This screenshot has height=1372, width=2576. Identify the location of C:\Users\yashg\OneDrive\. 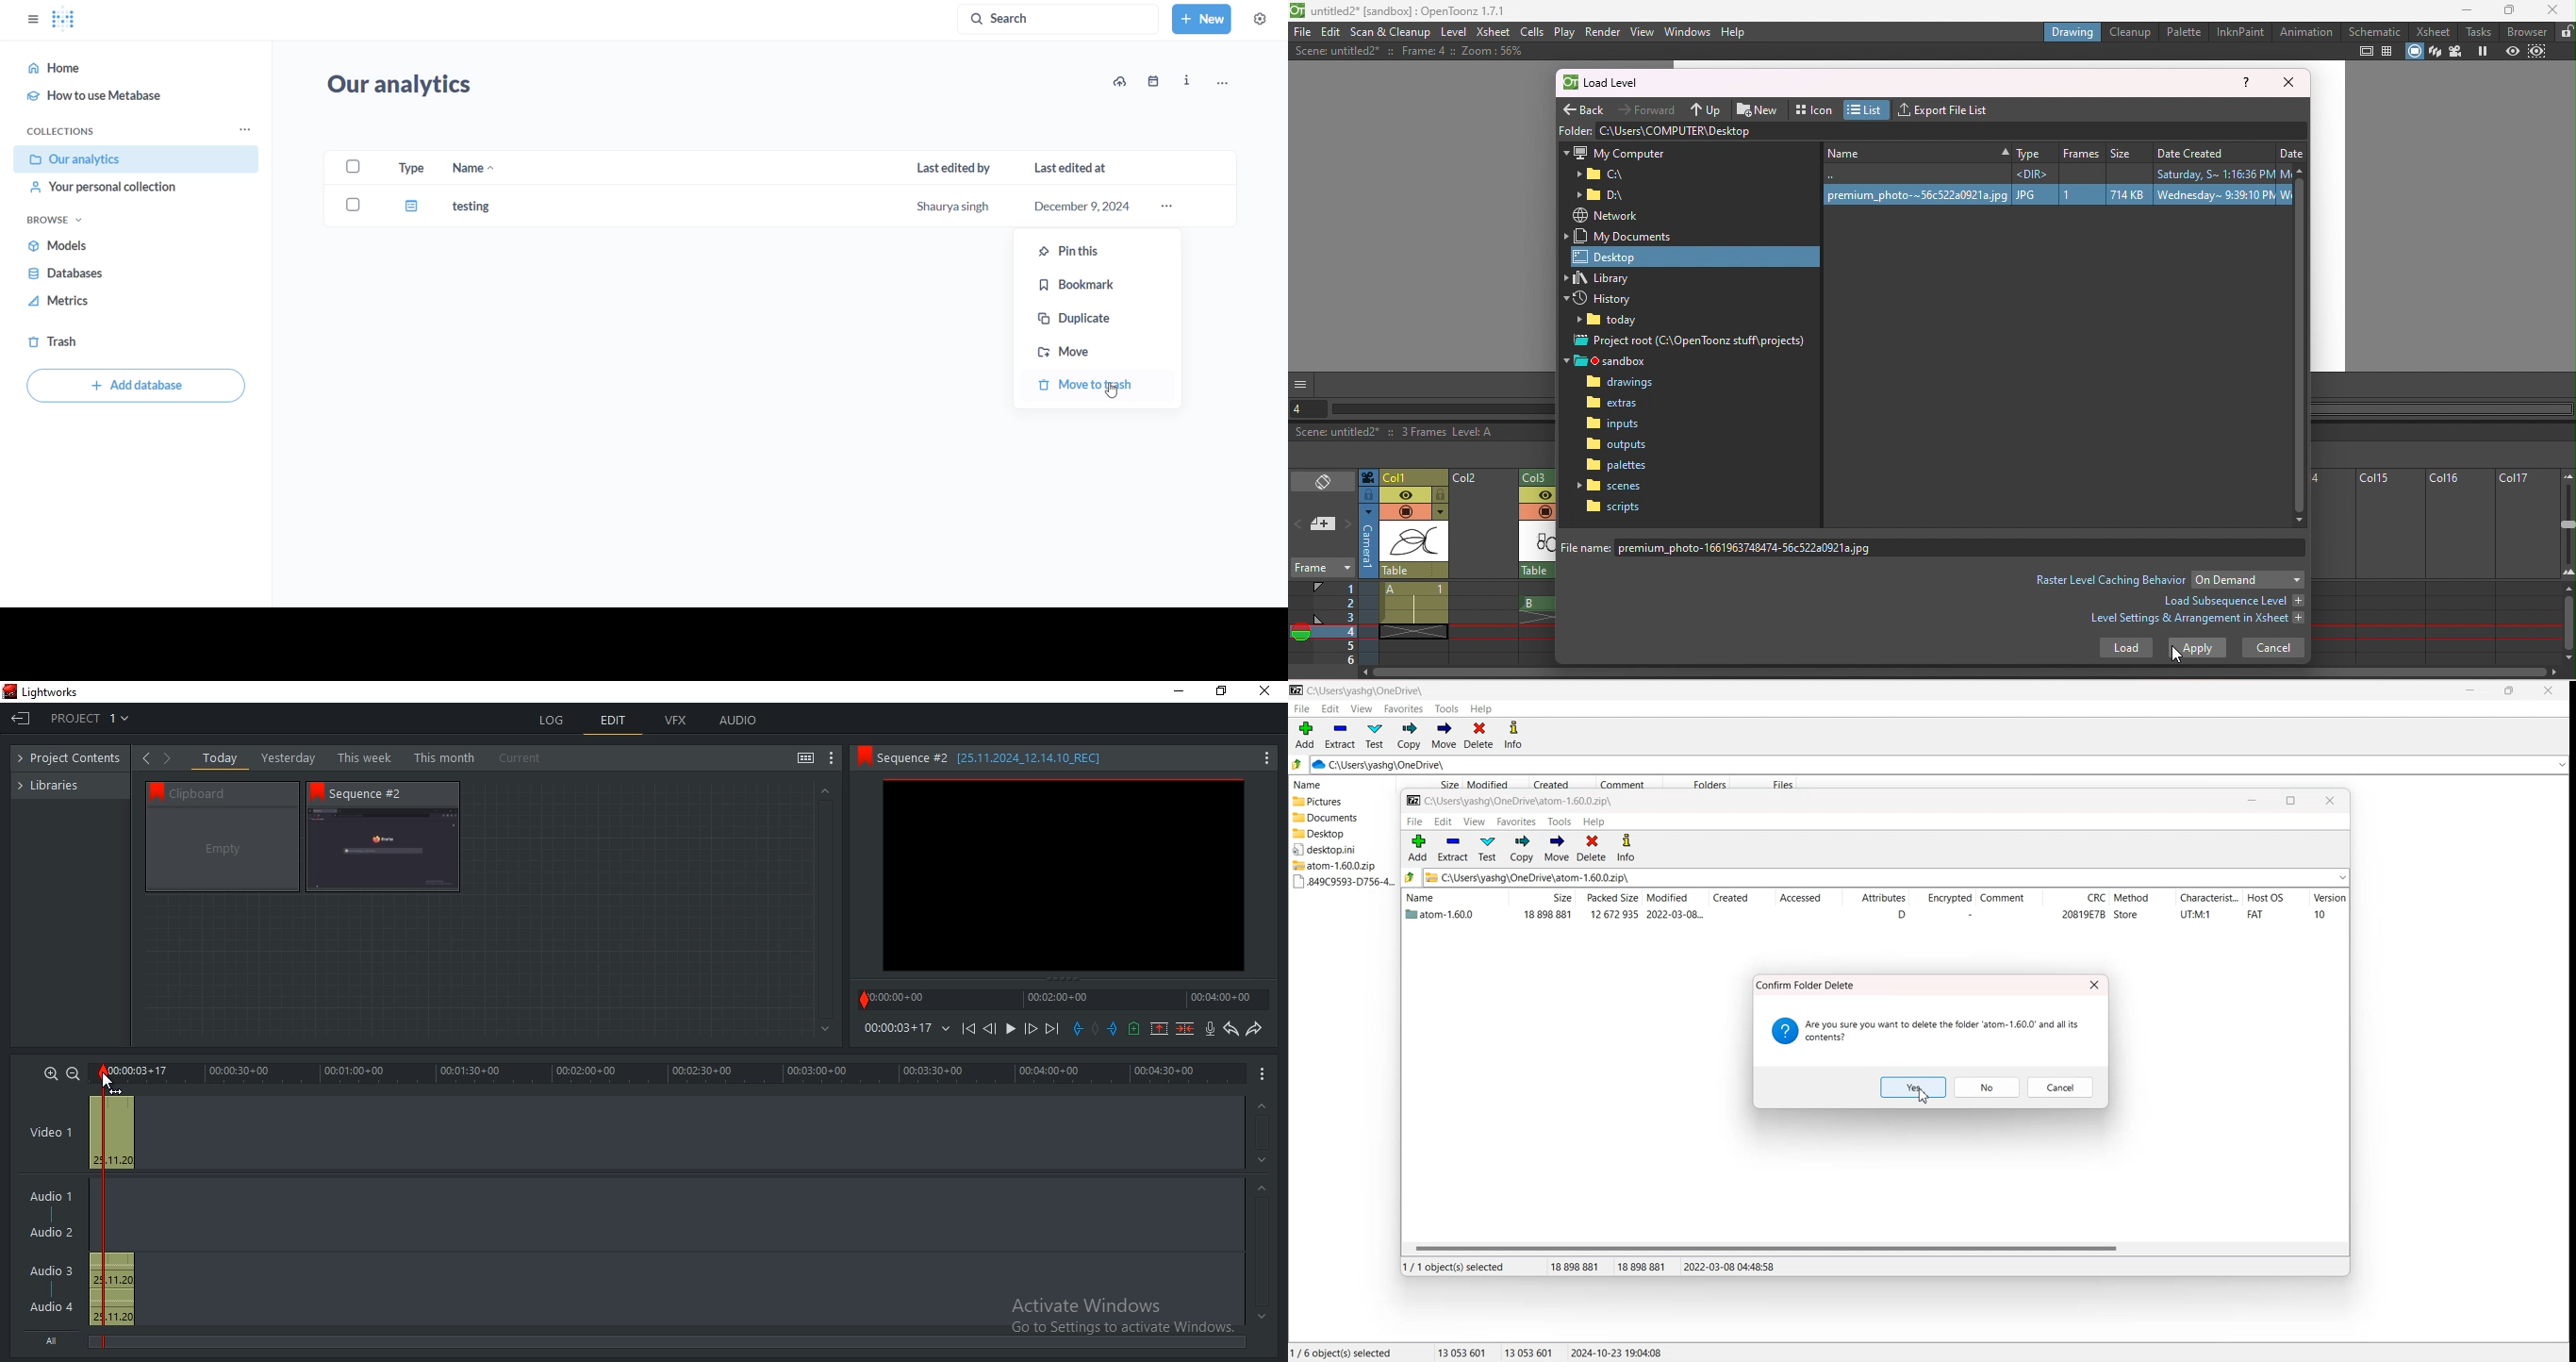
(1398, 765).